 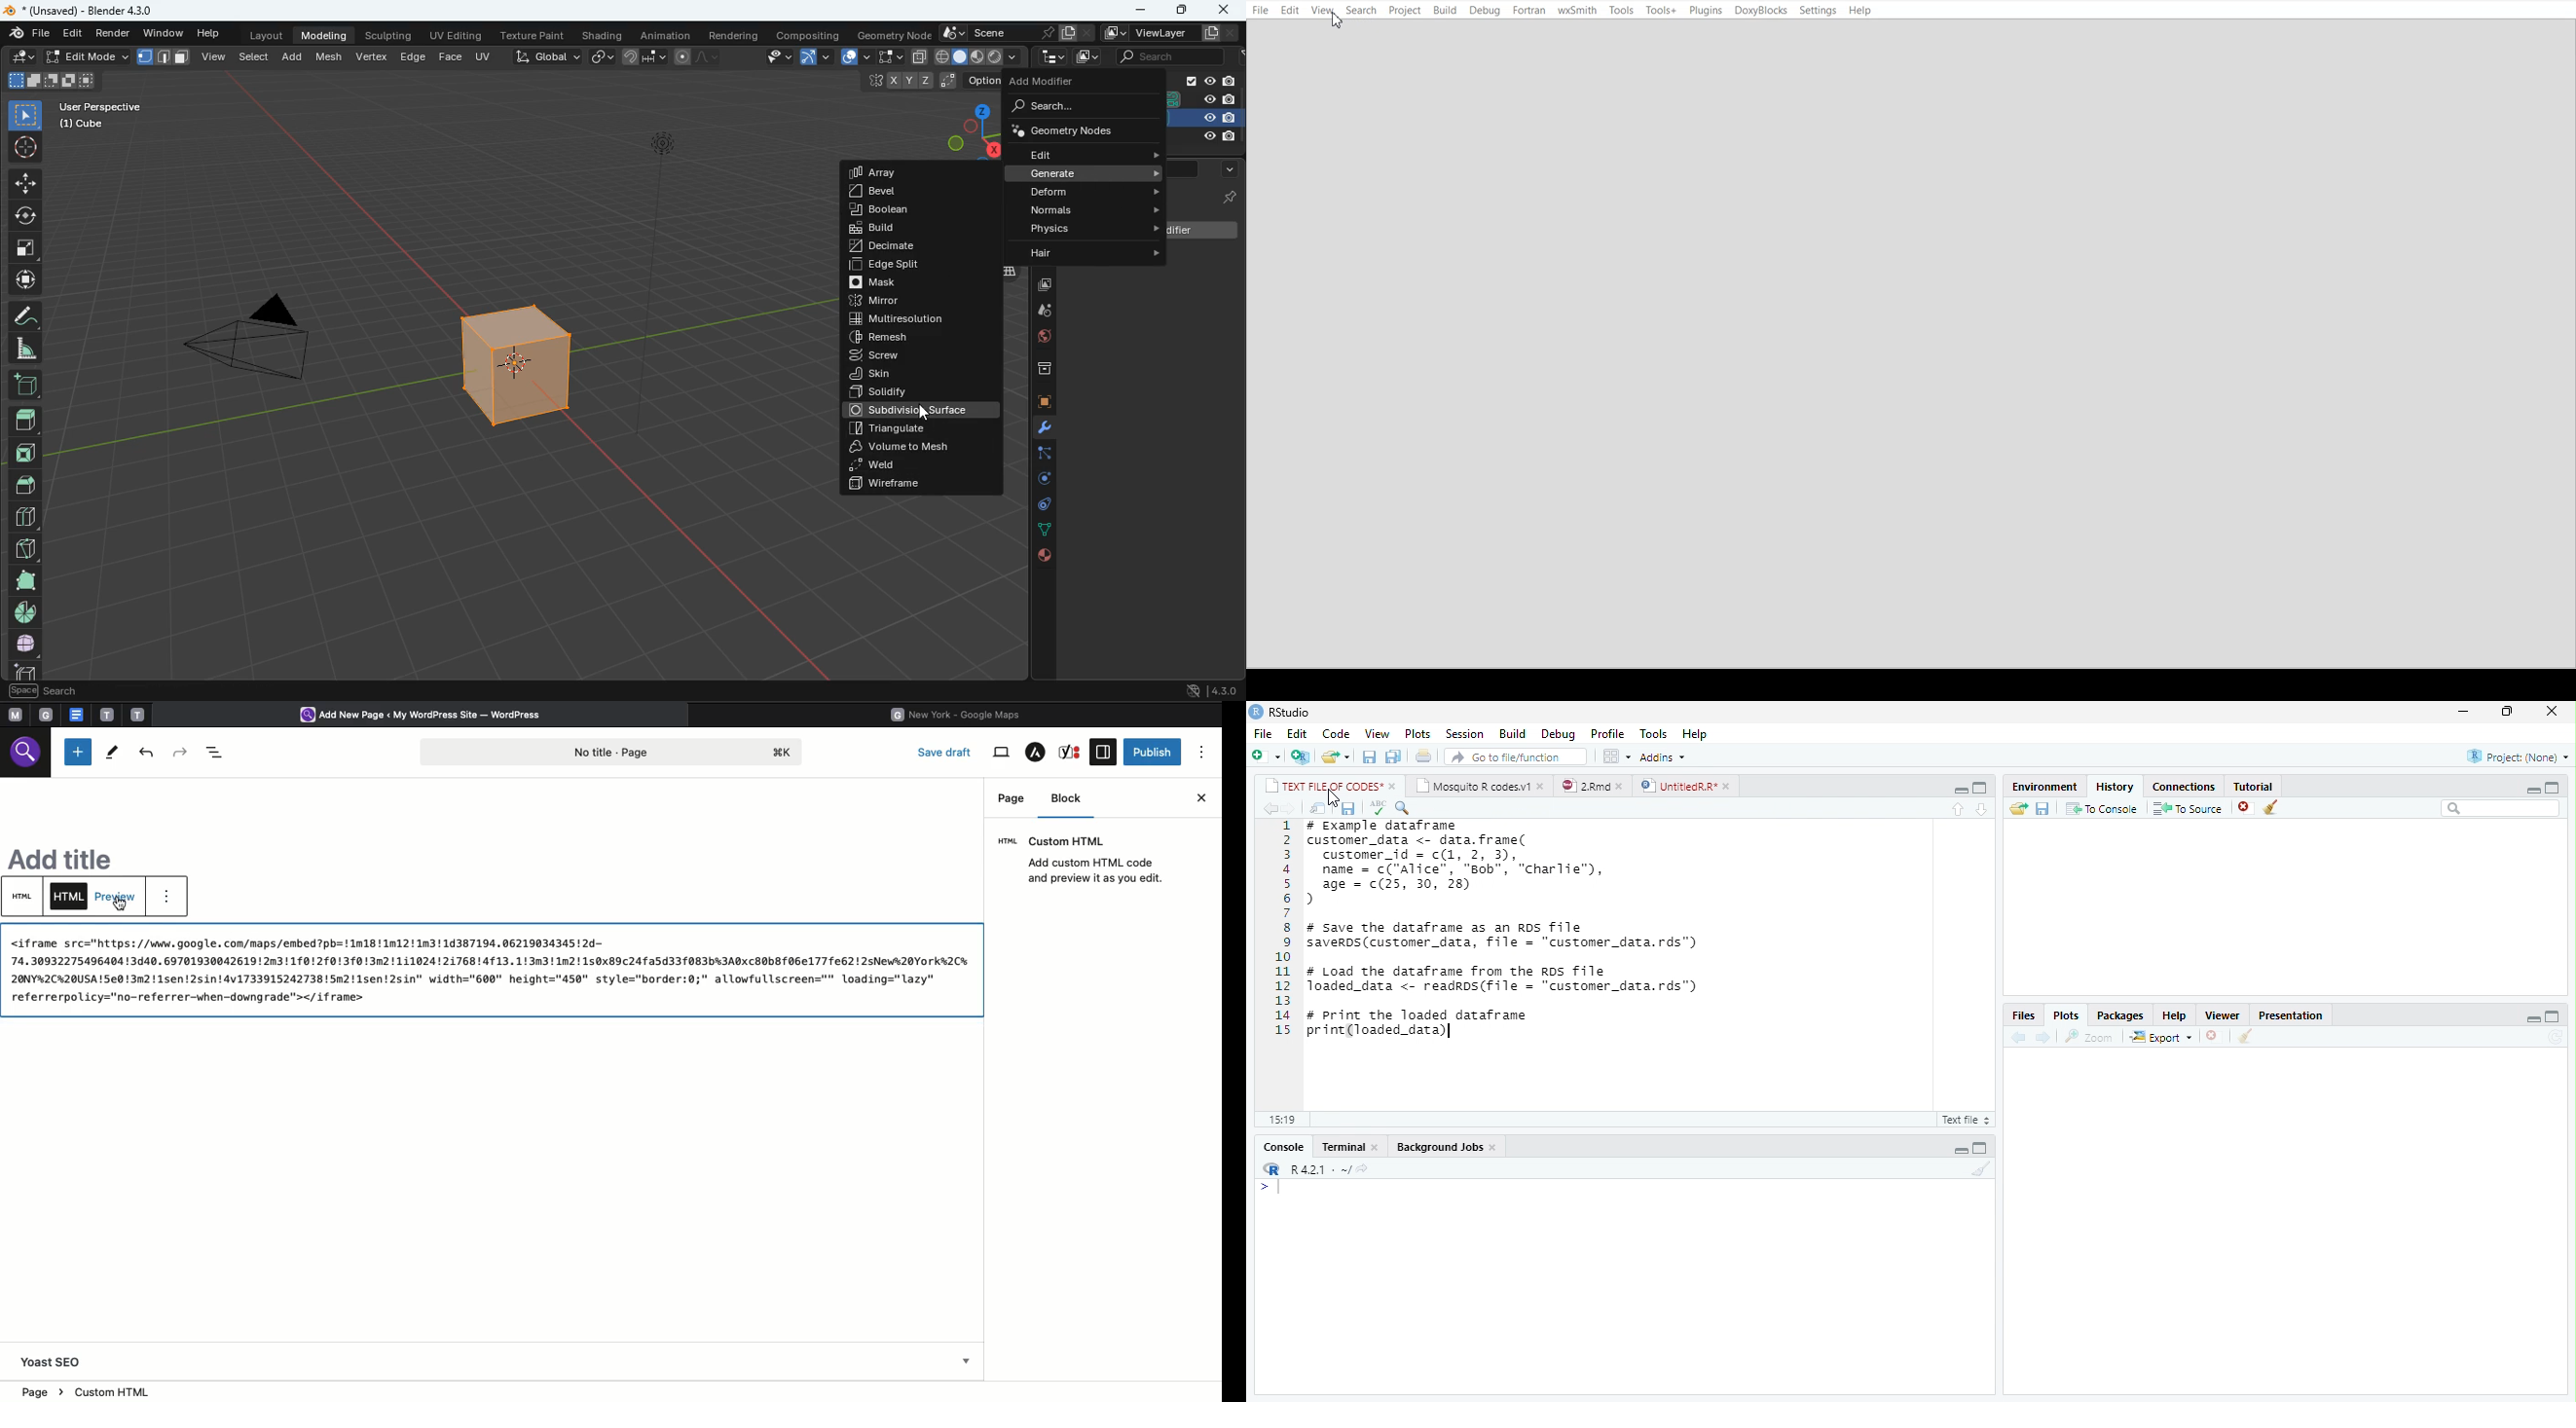 I want to click on Help, so click(x=2174, y=1016).